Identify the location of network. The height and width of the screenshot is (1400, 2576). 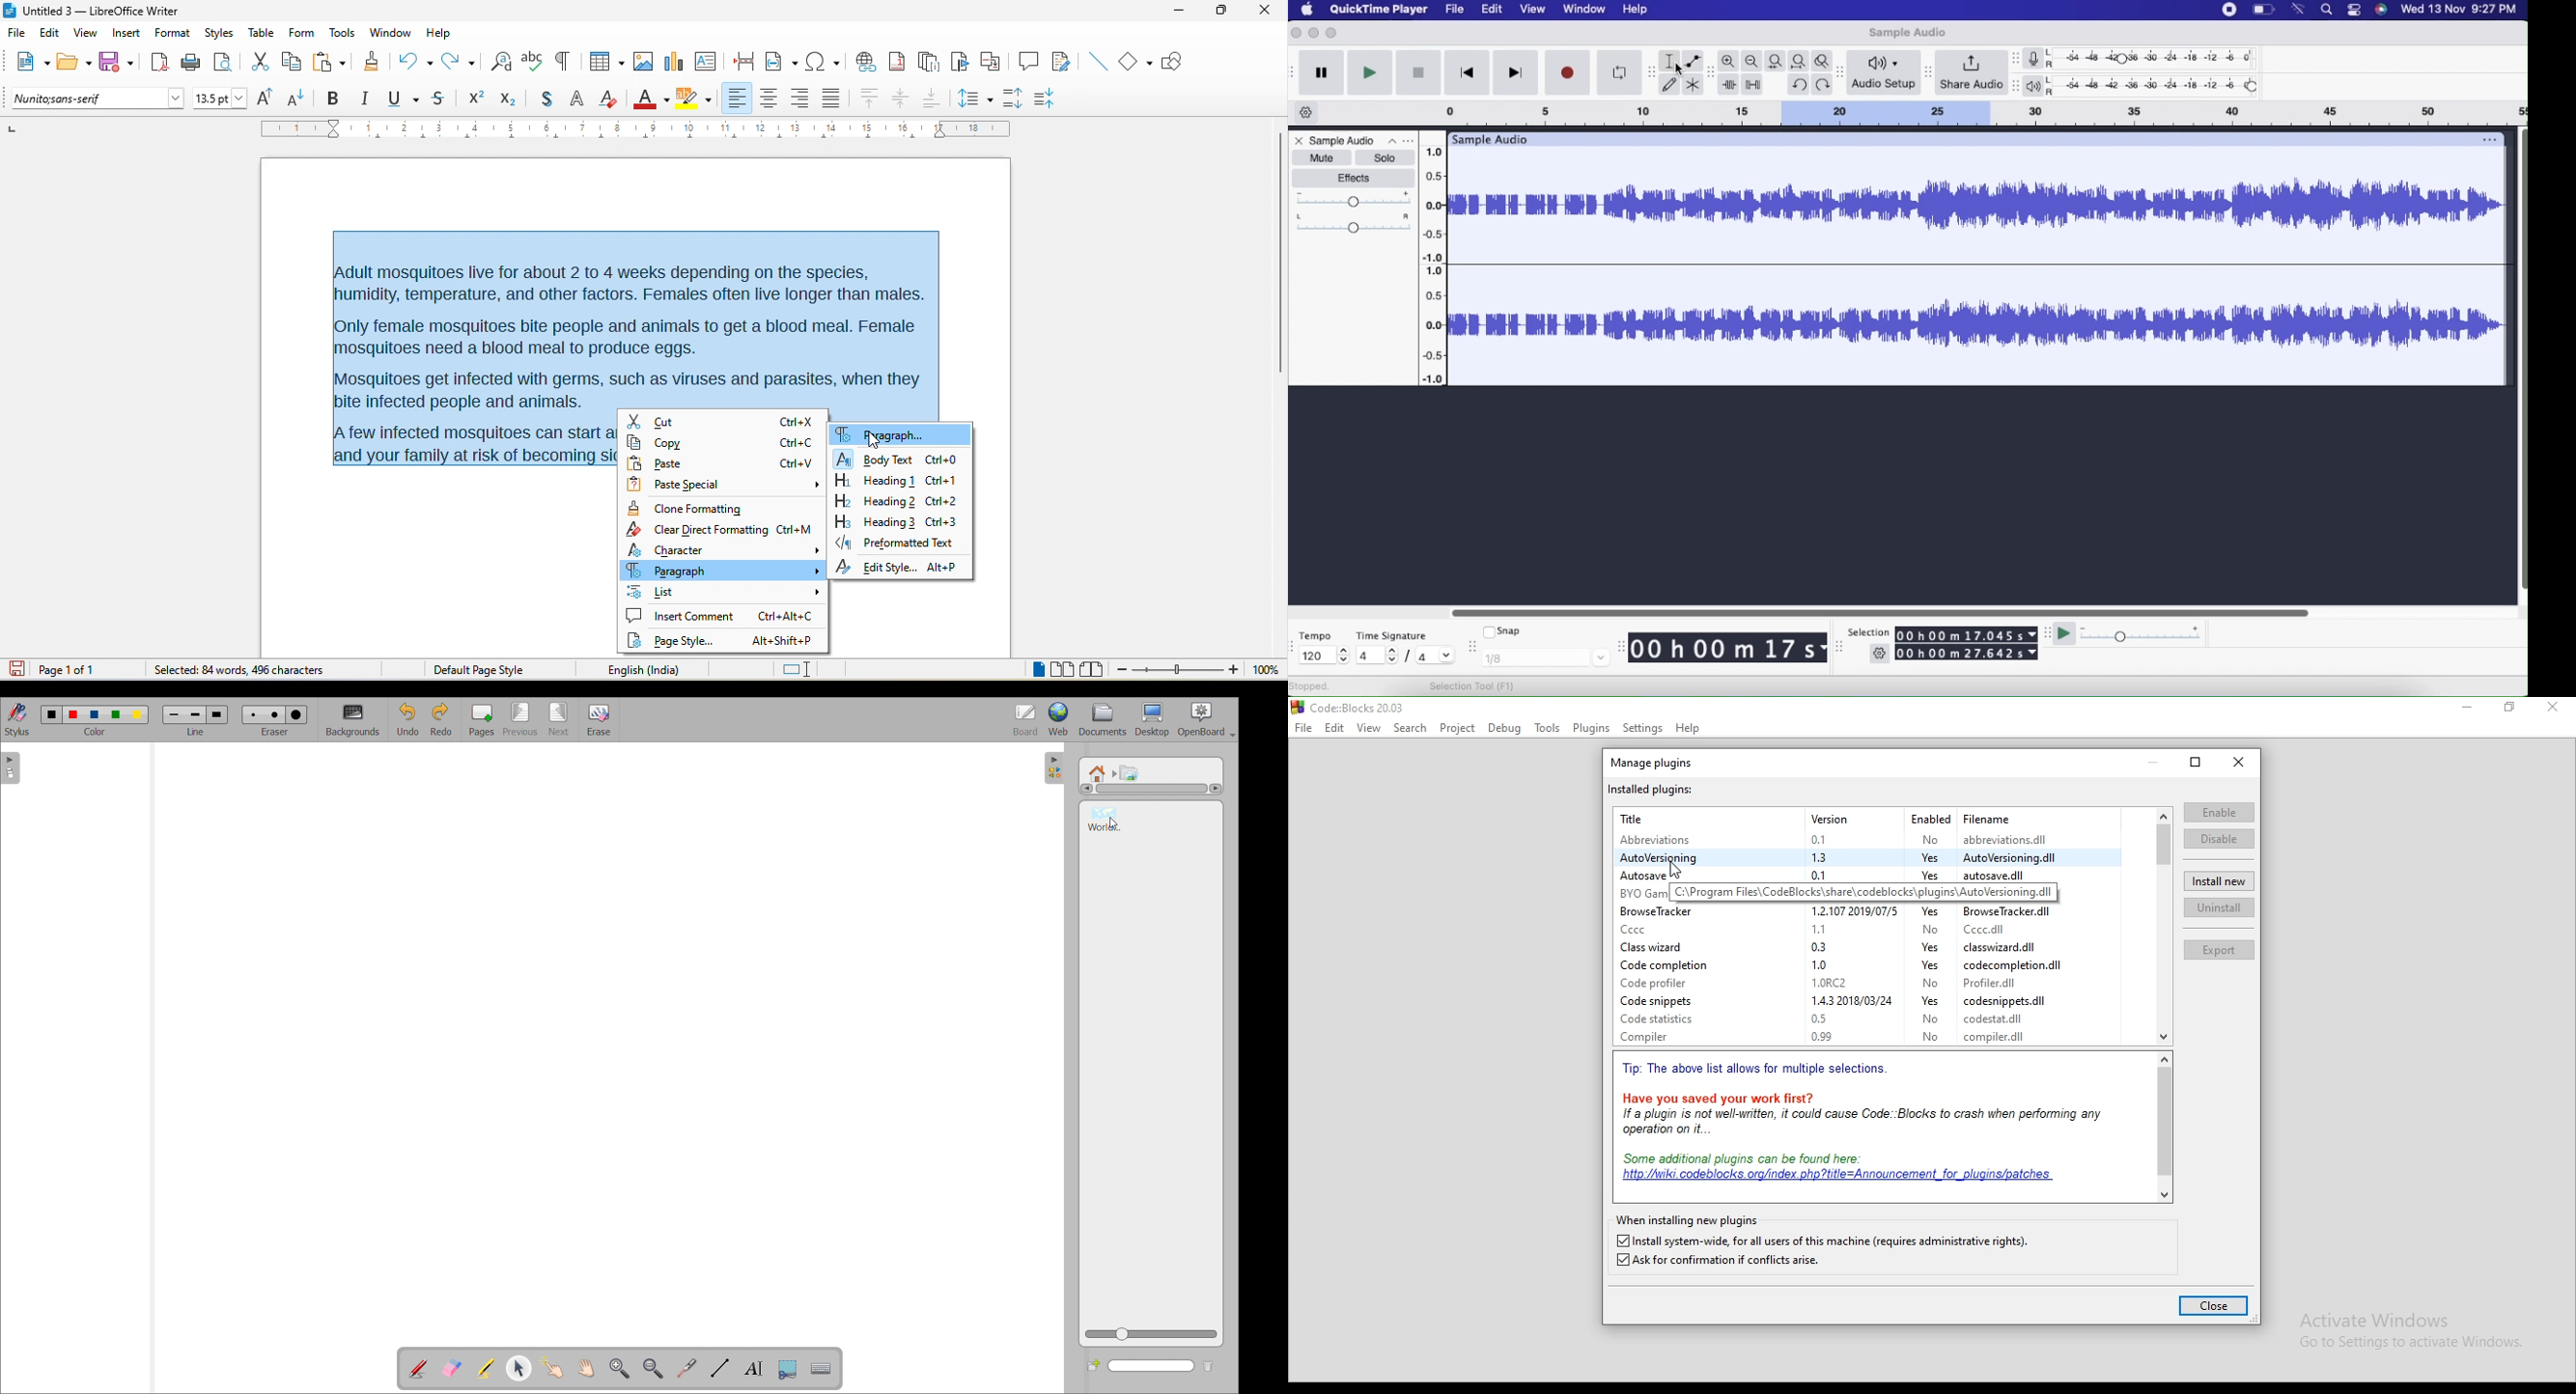
(2298, 8).